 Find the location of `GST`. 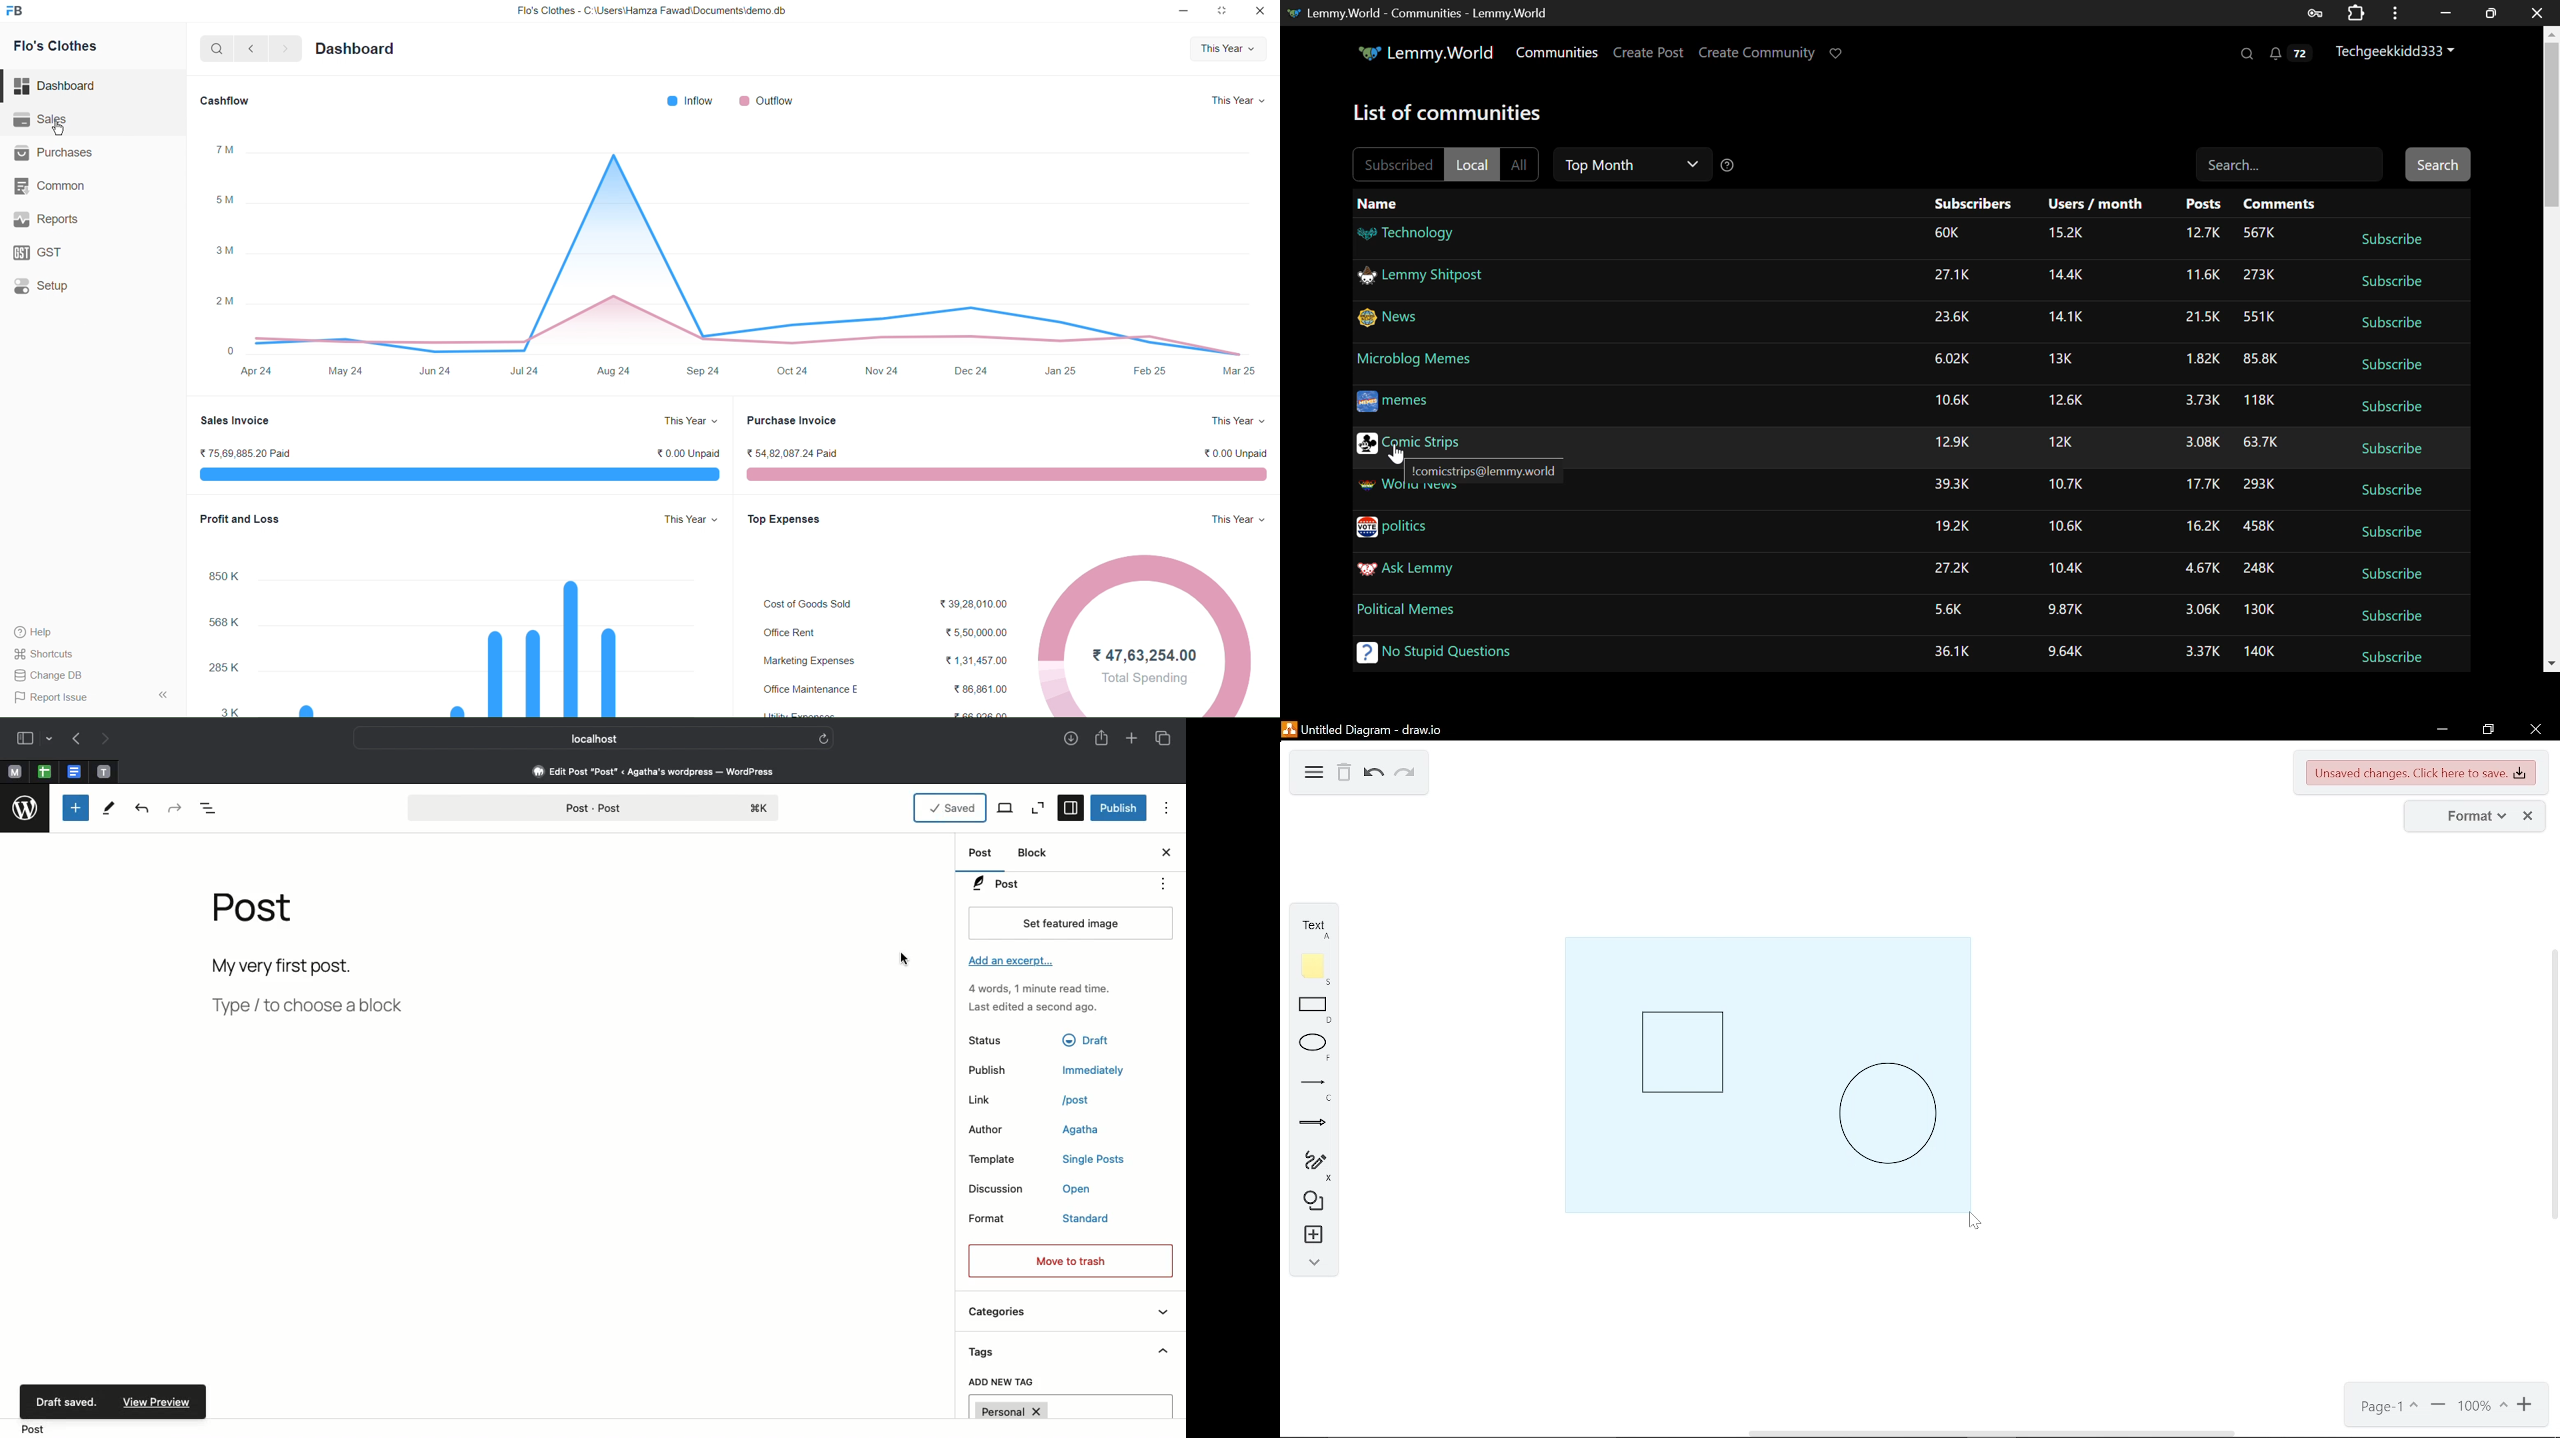

GST is located at coordinates (37, 252).